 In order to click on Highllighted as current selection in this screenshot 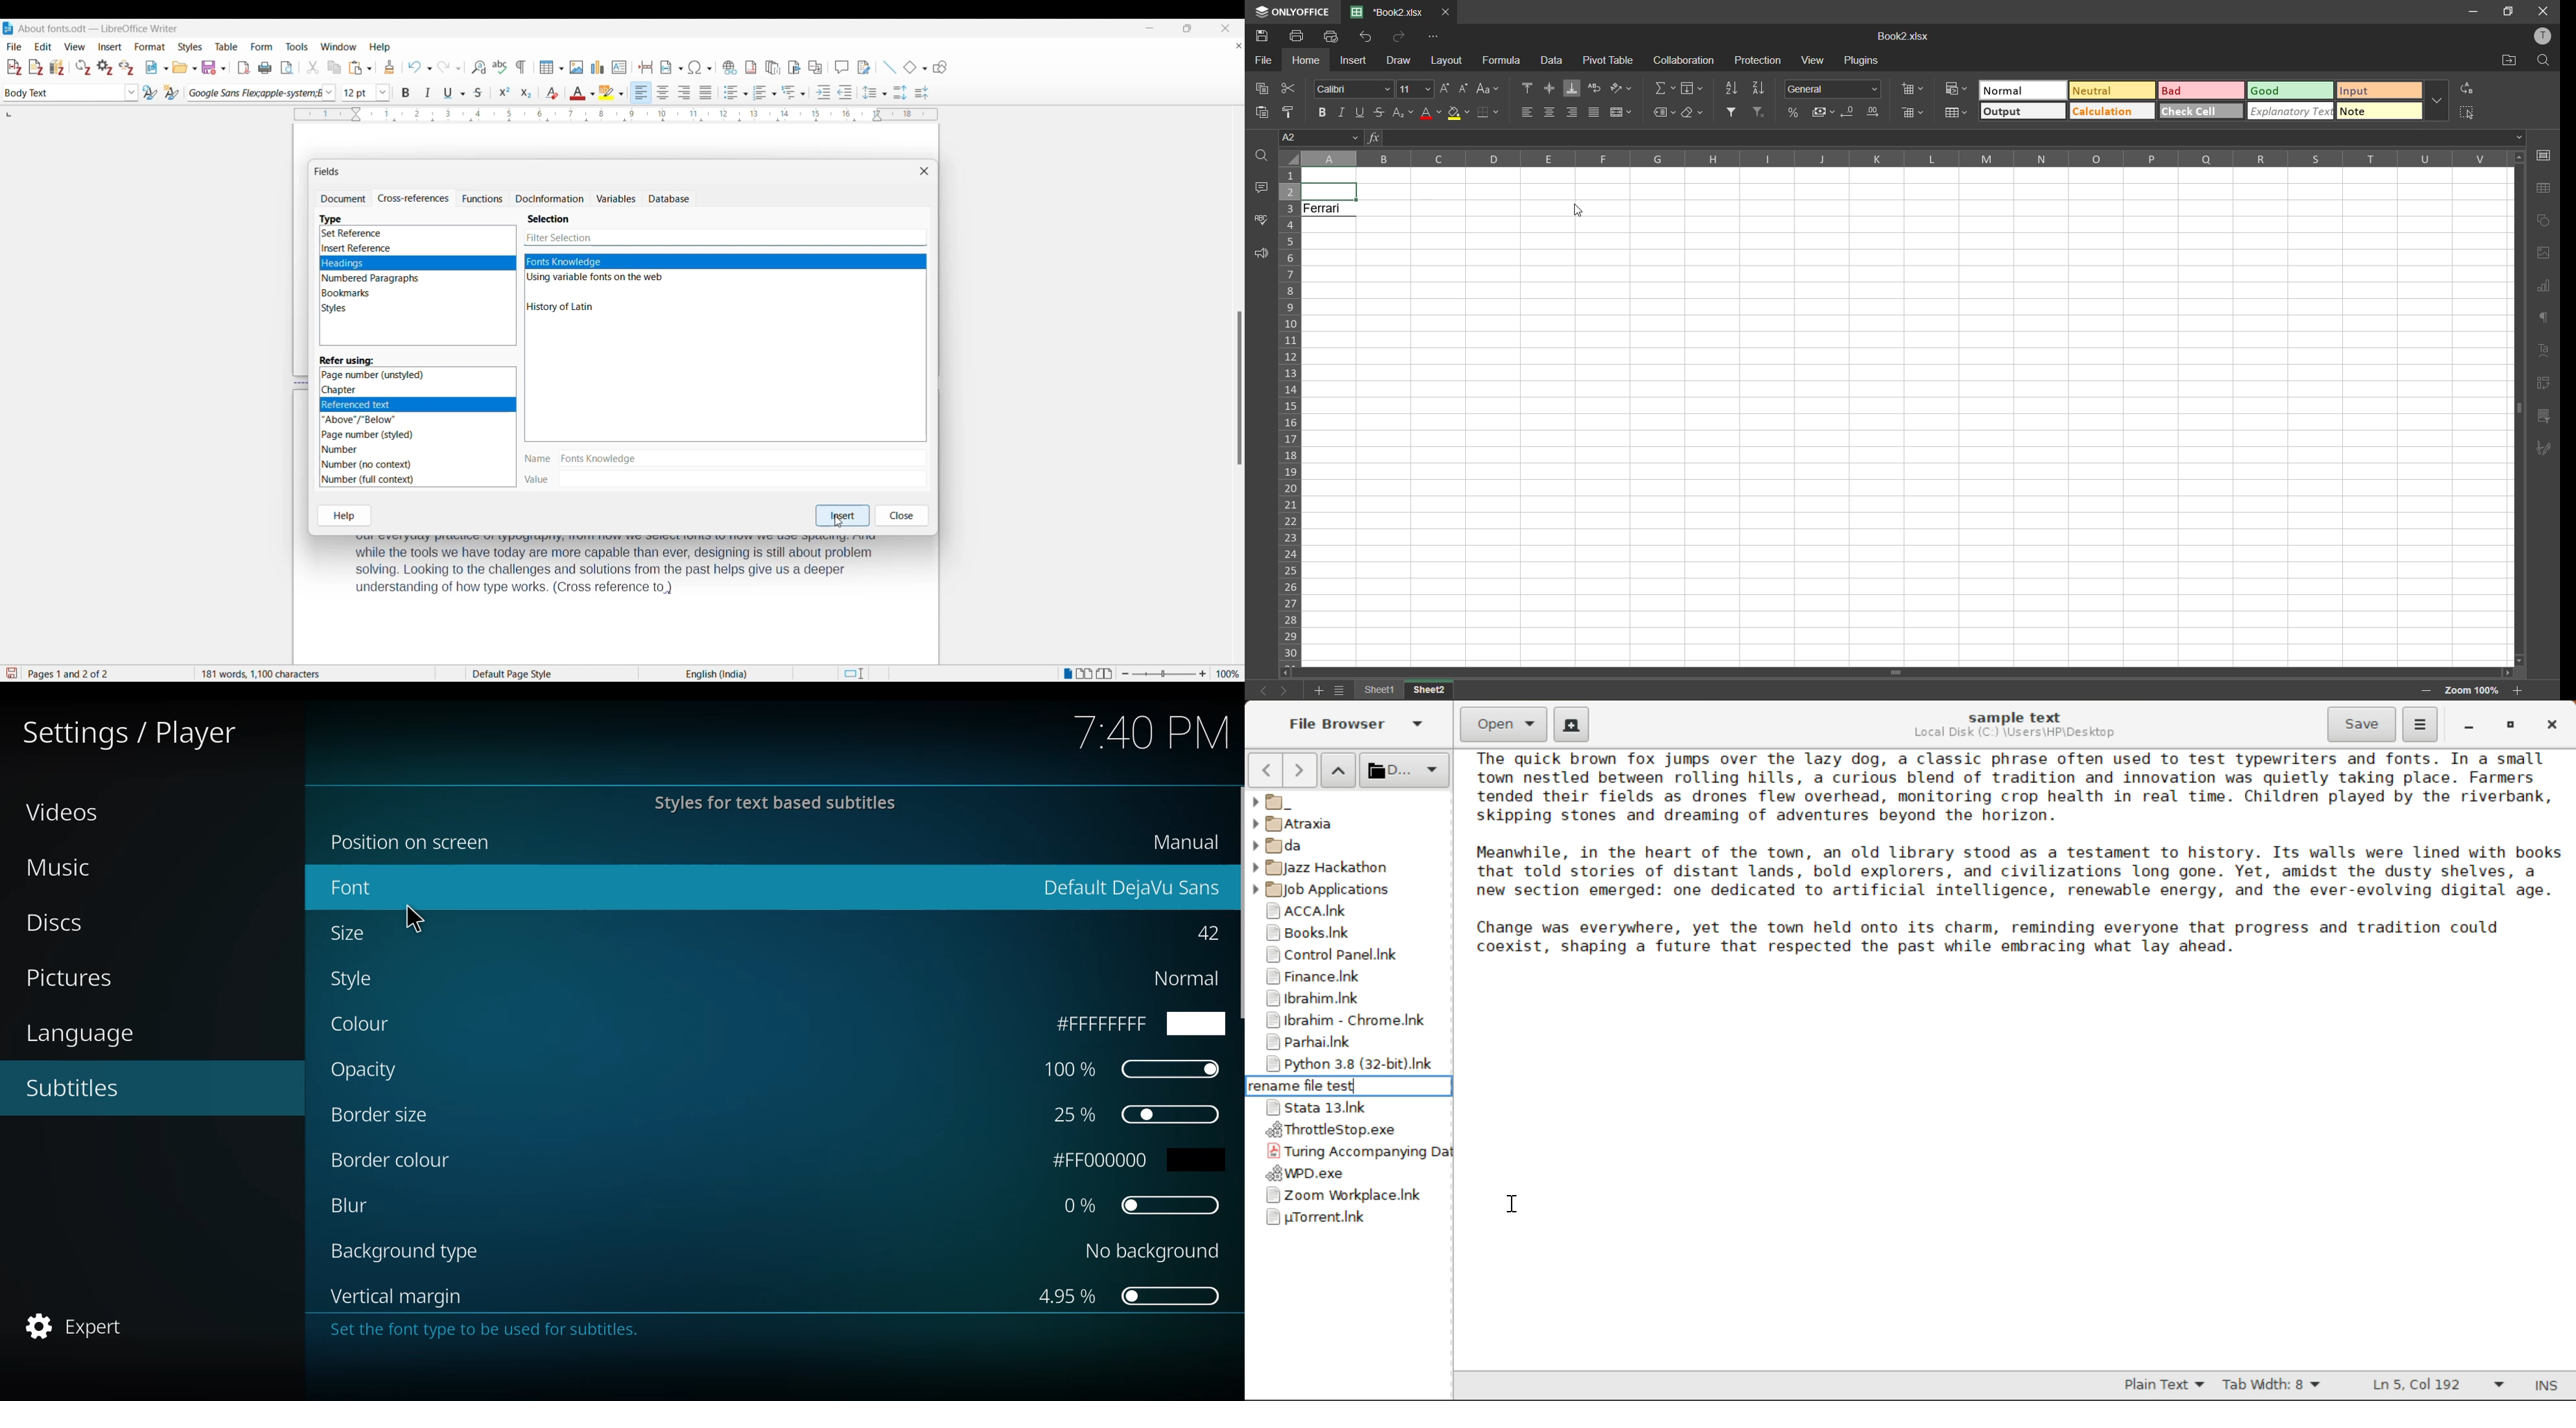, I will do `click(726, 261)`.